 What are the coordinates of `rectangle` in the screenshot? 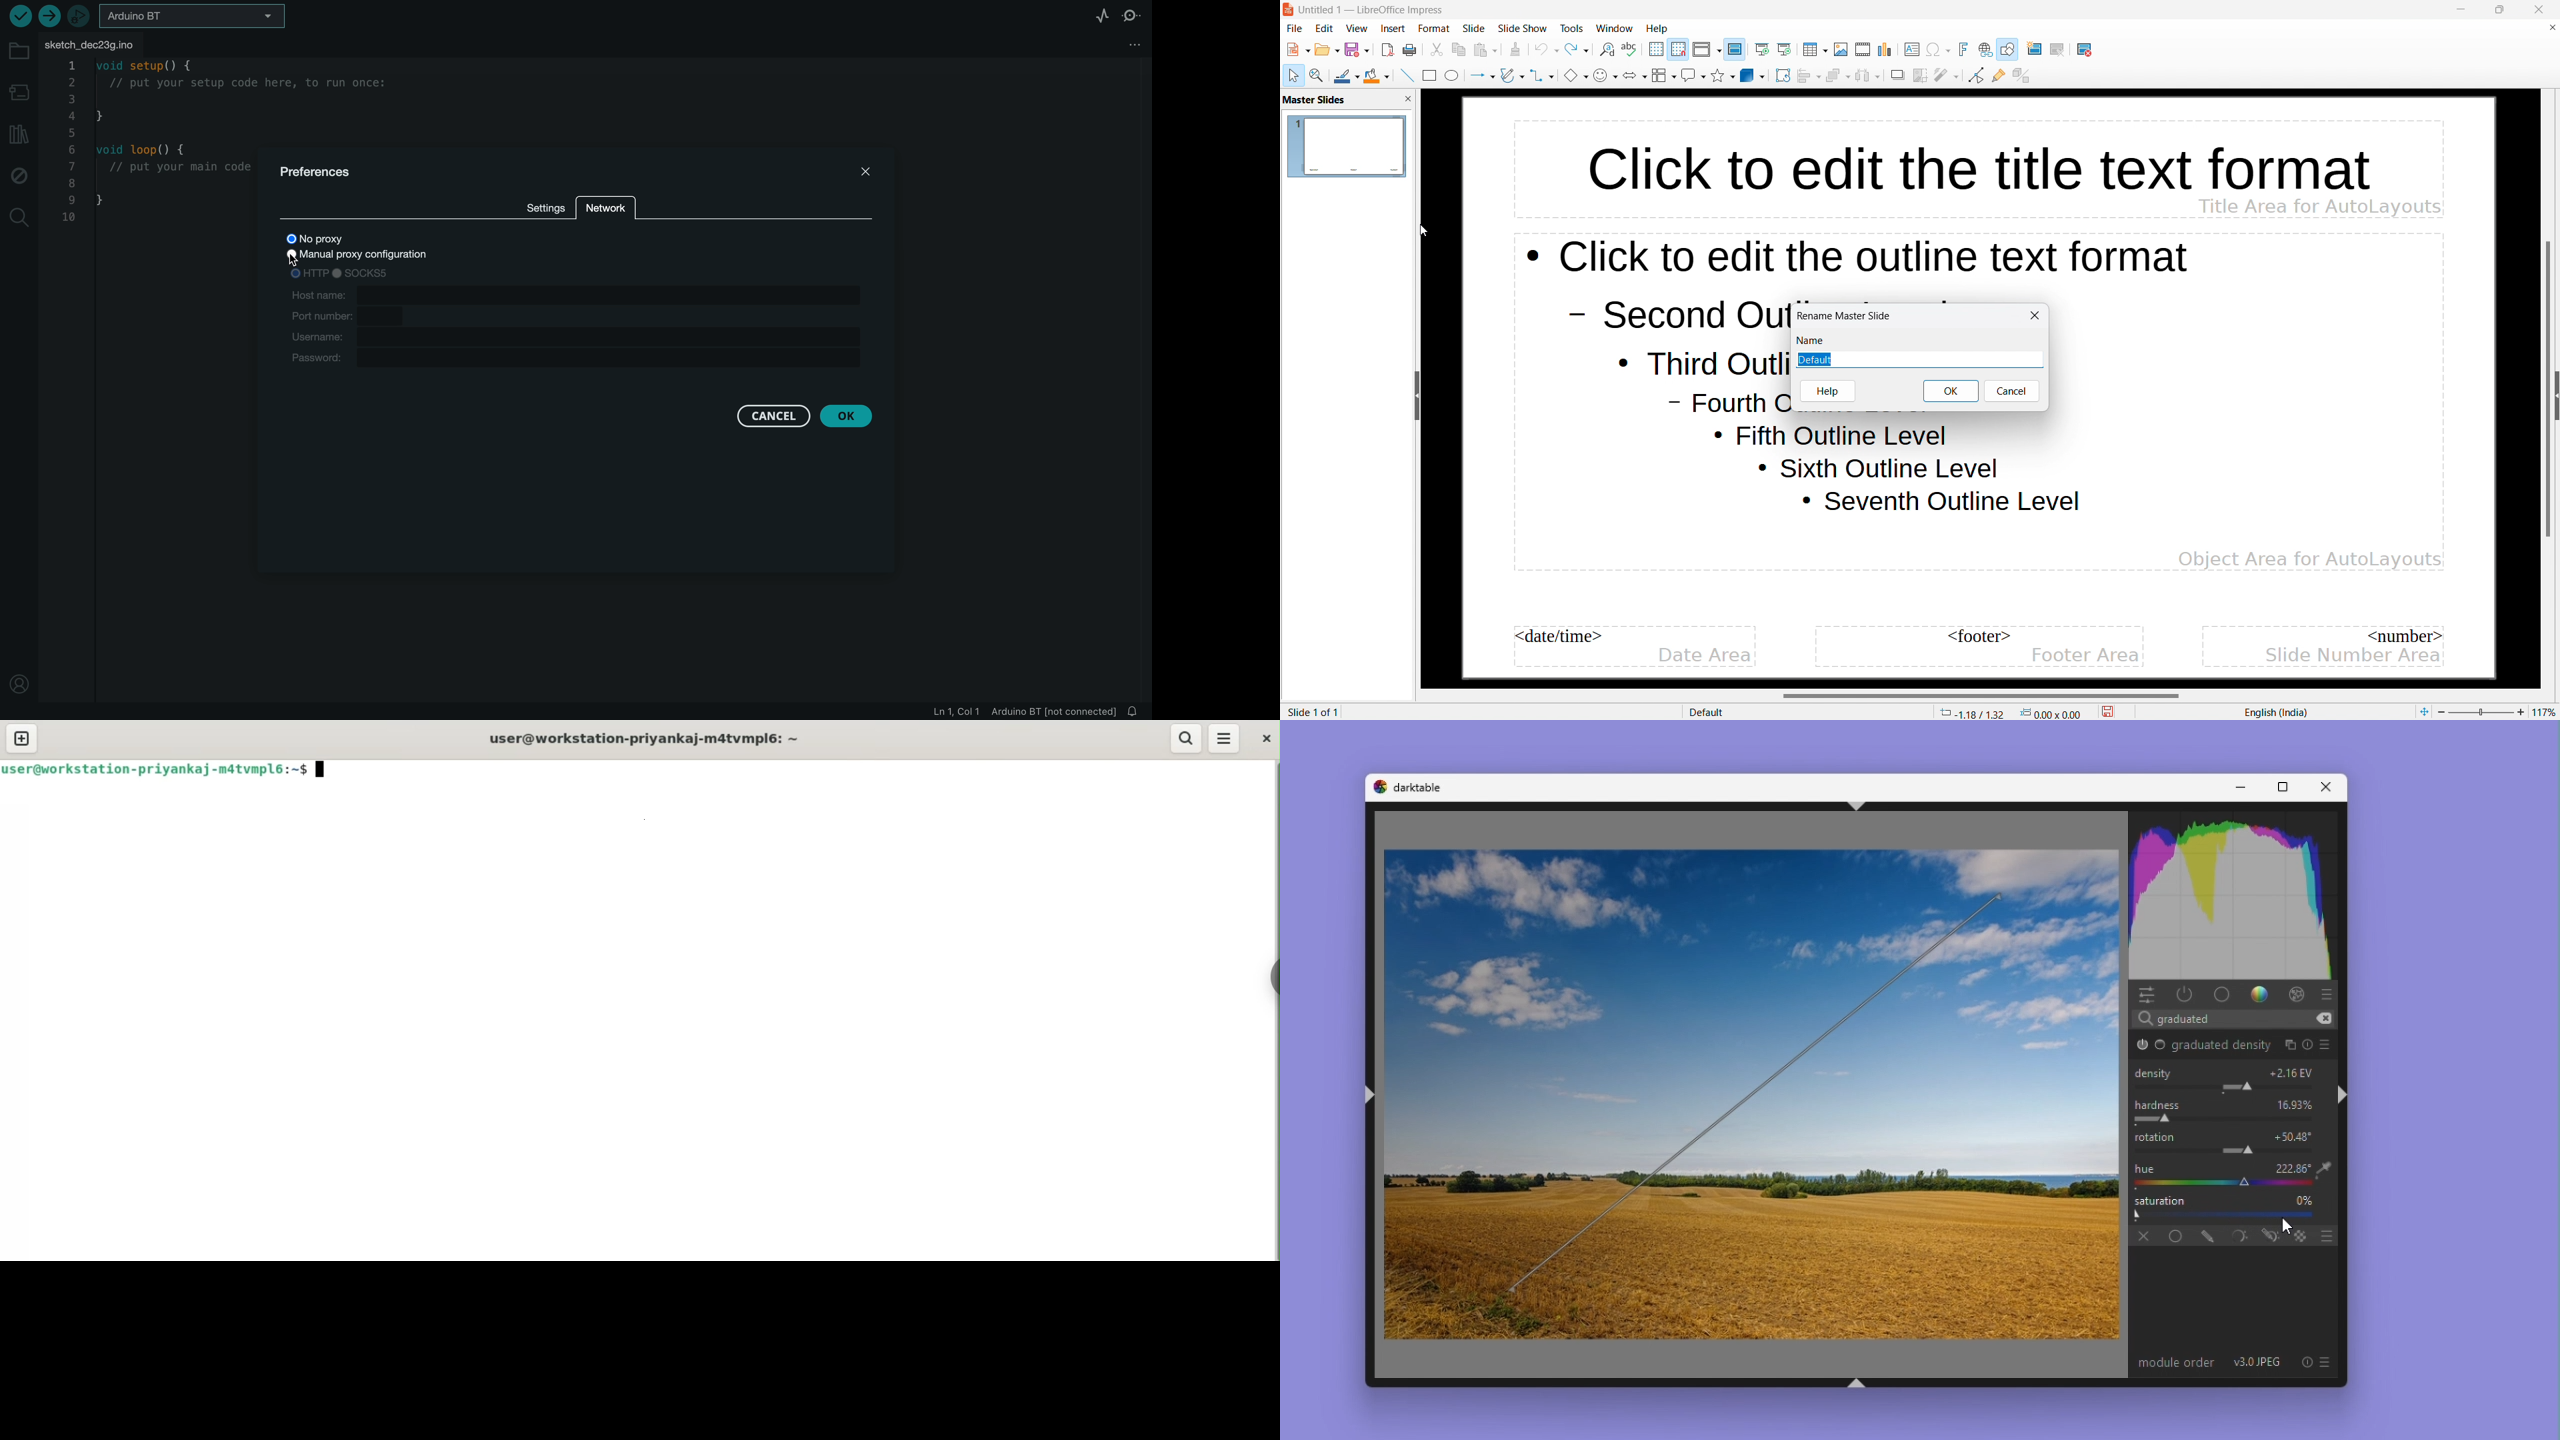 It's located at (1429, 75).